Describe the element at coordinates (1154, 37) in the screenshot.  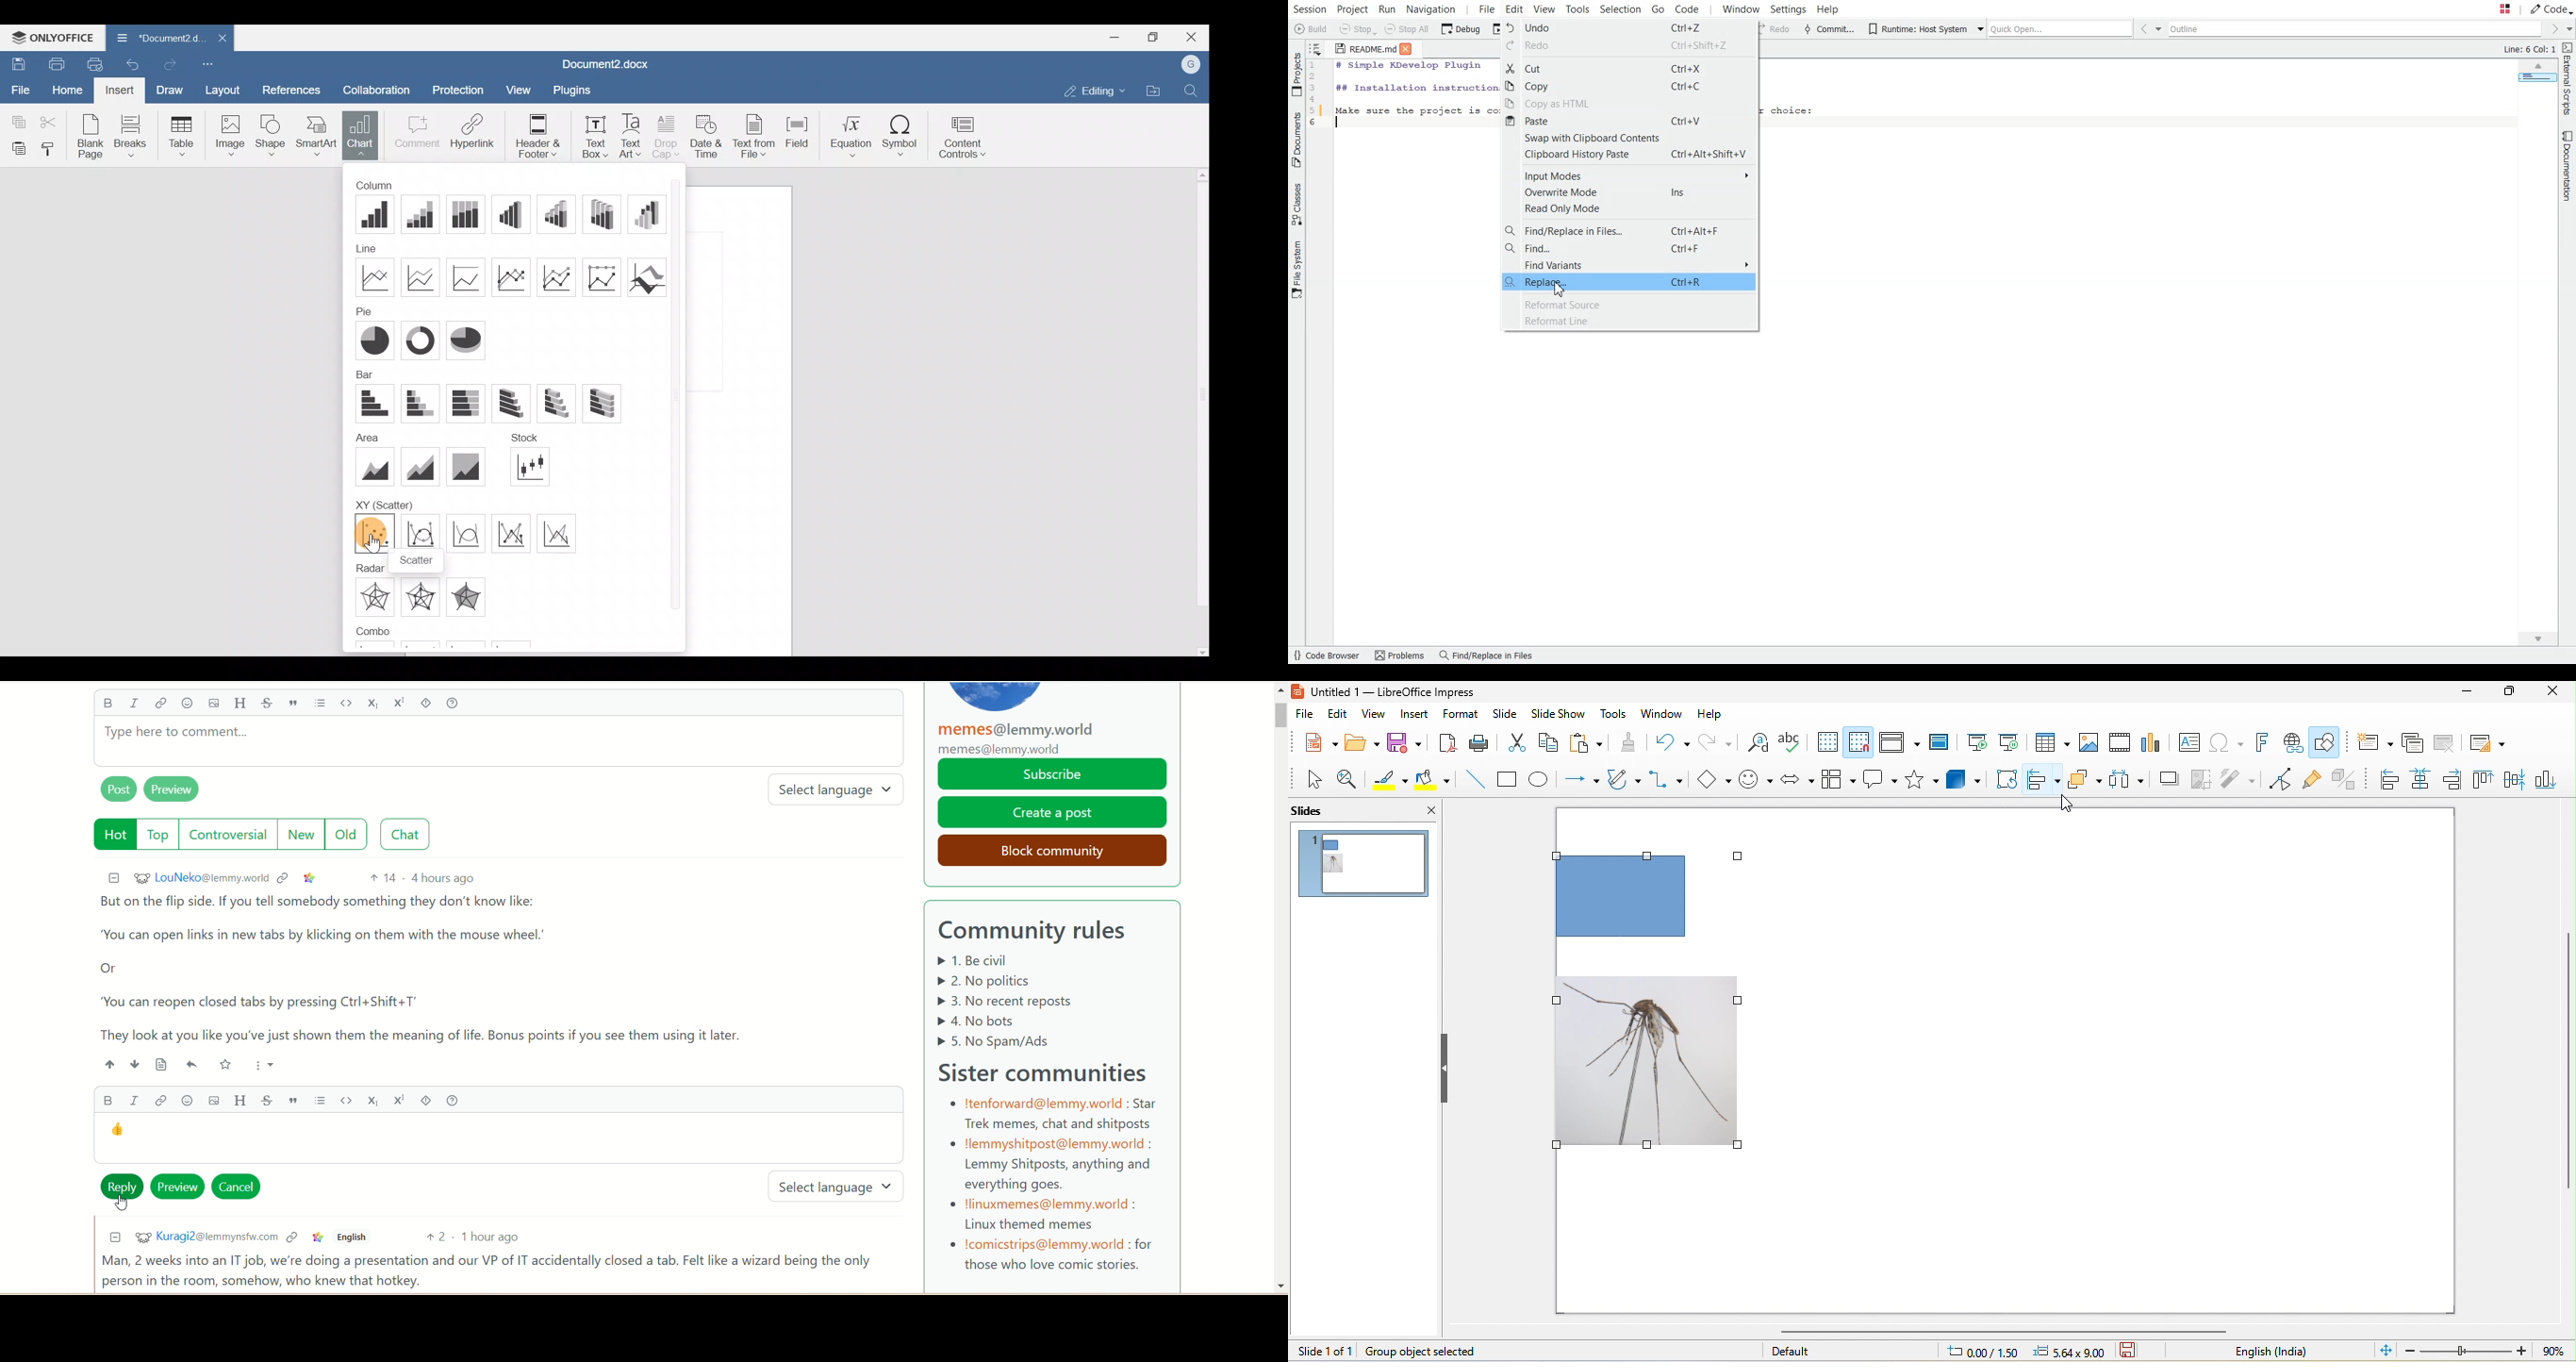
I see `Maximize` at that location.